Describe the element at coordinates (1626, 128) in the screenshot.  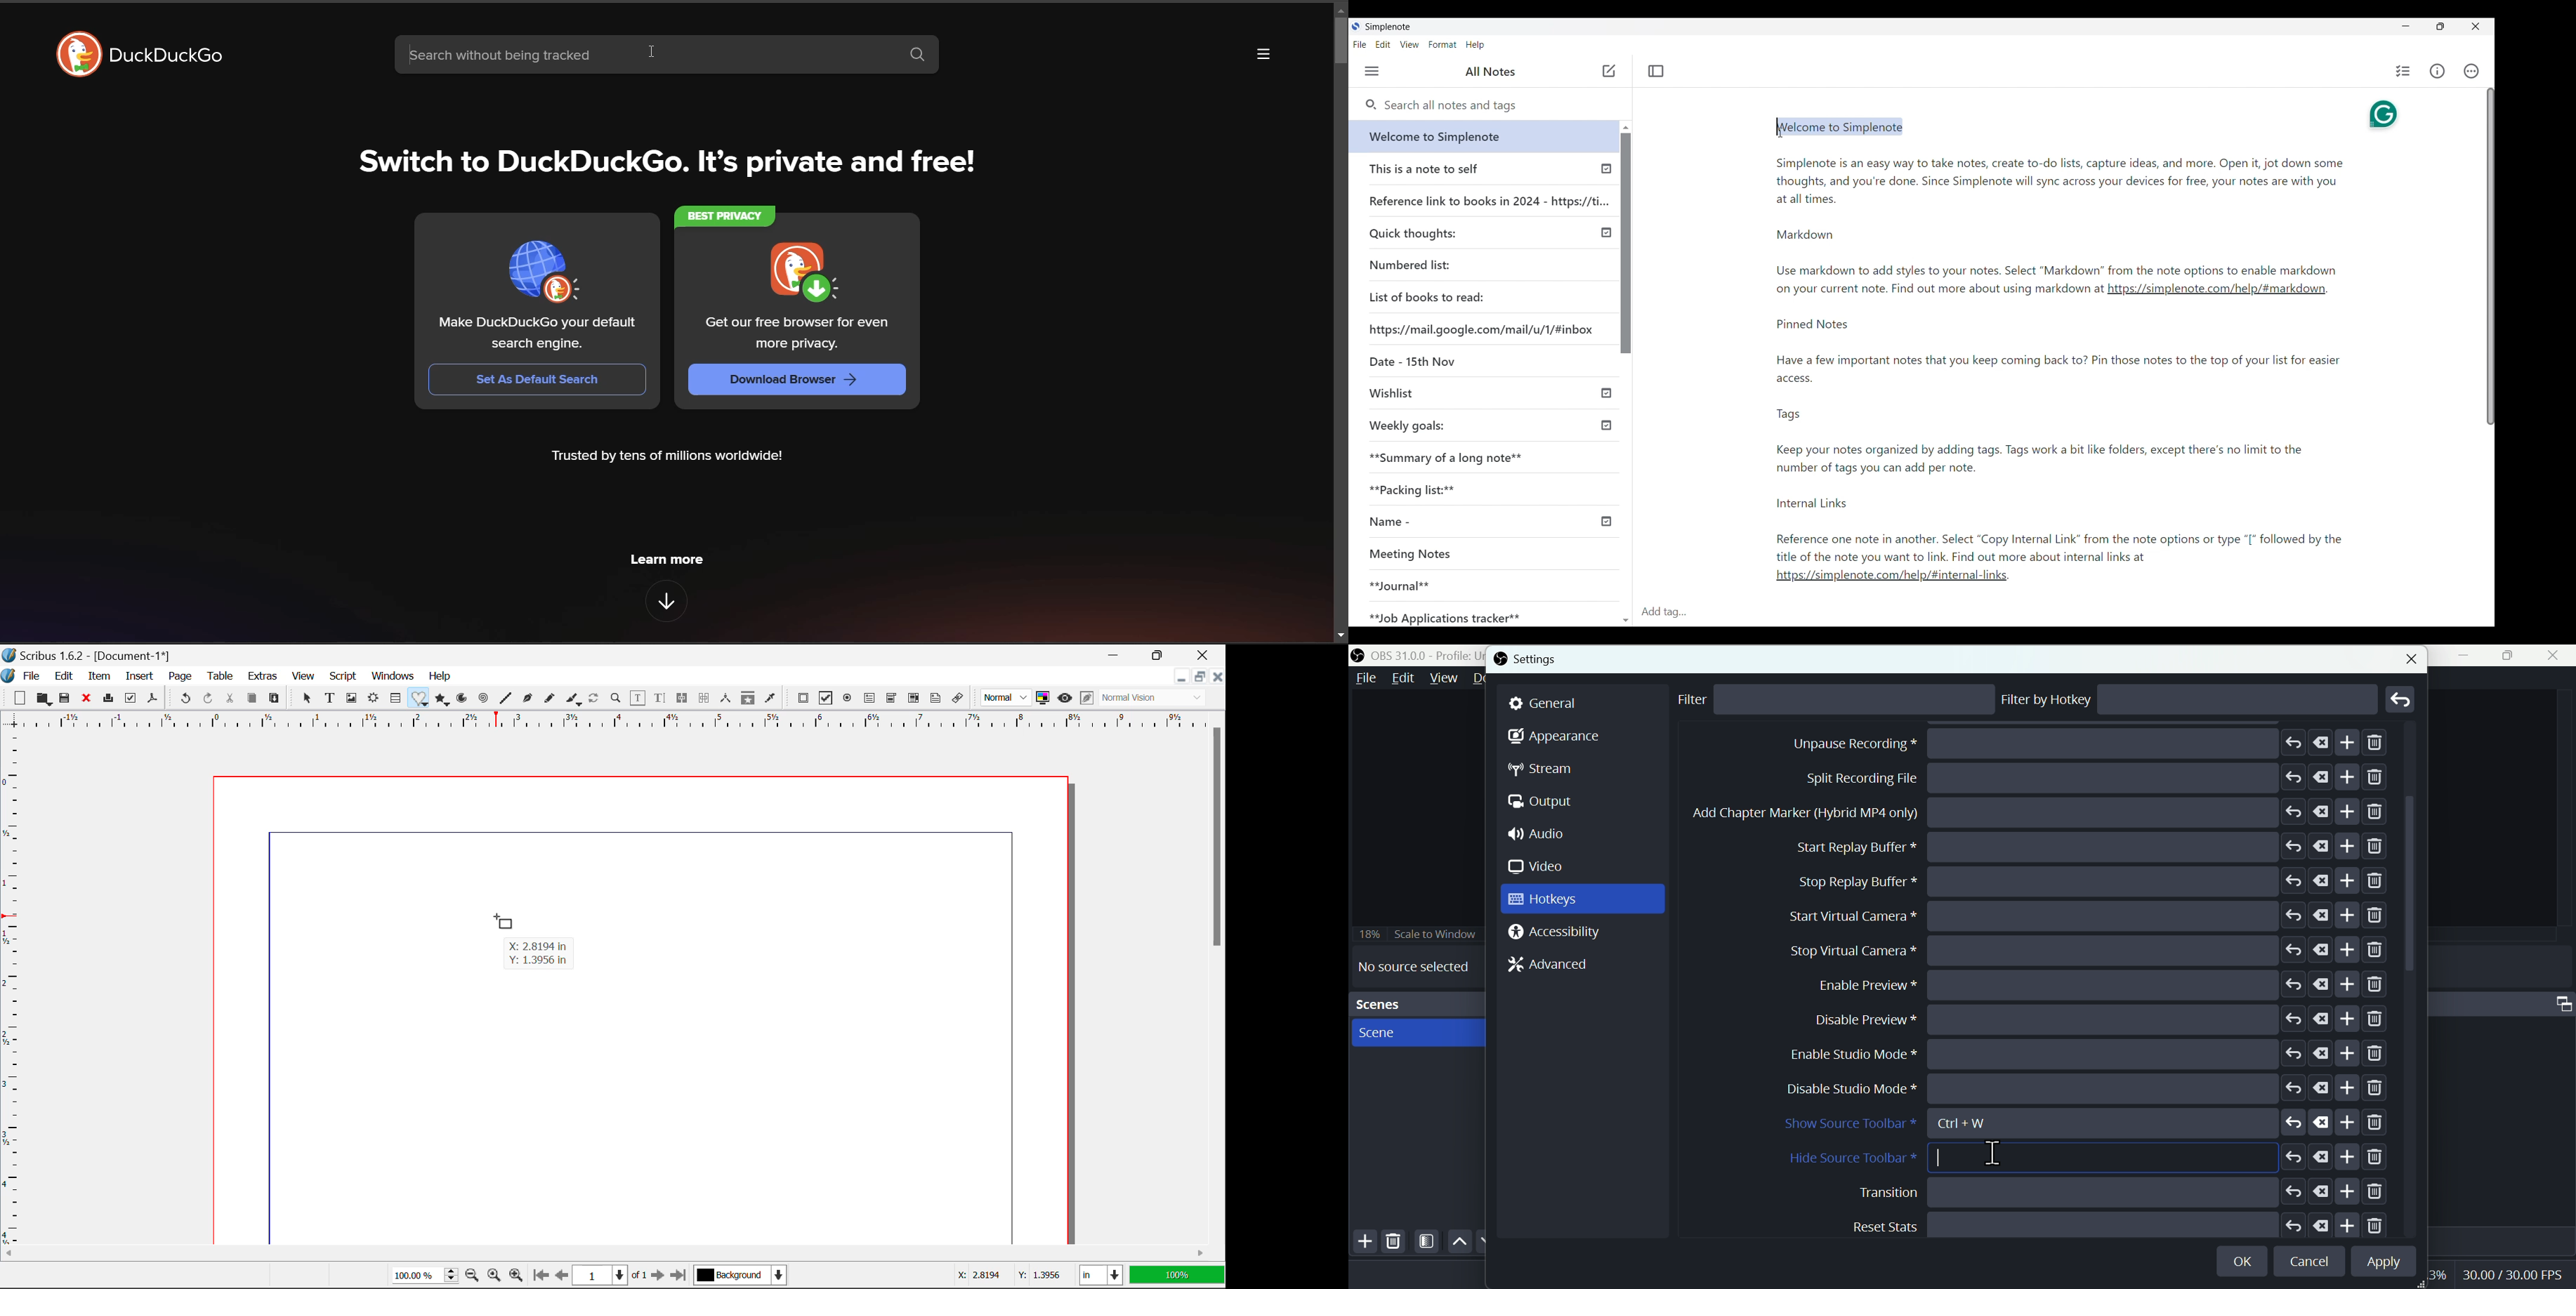
I see `Quick slide to top` at that location.